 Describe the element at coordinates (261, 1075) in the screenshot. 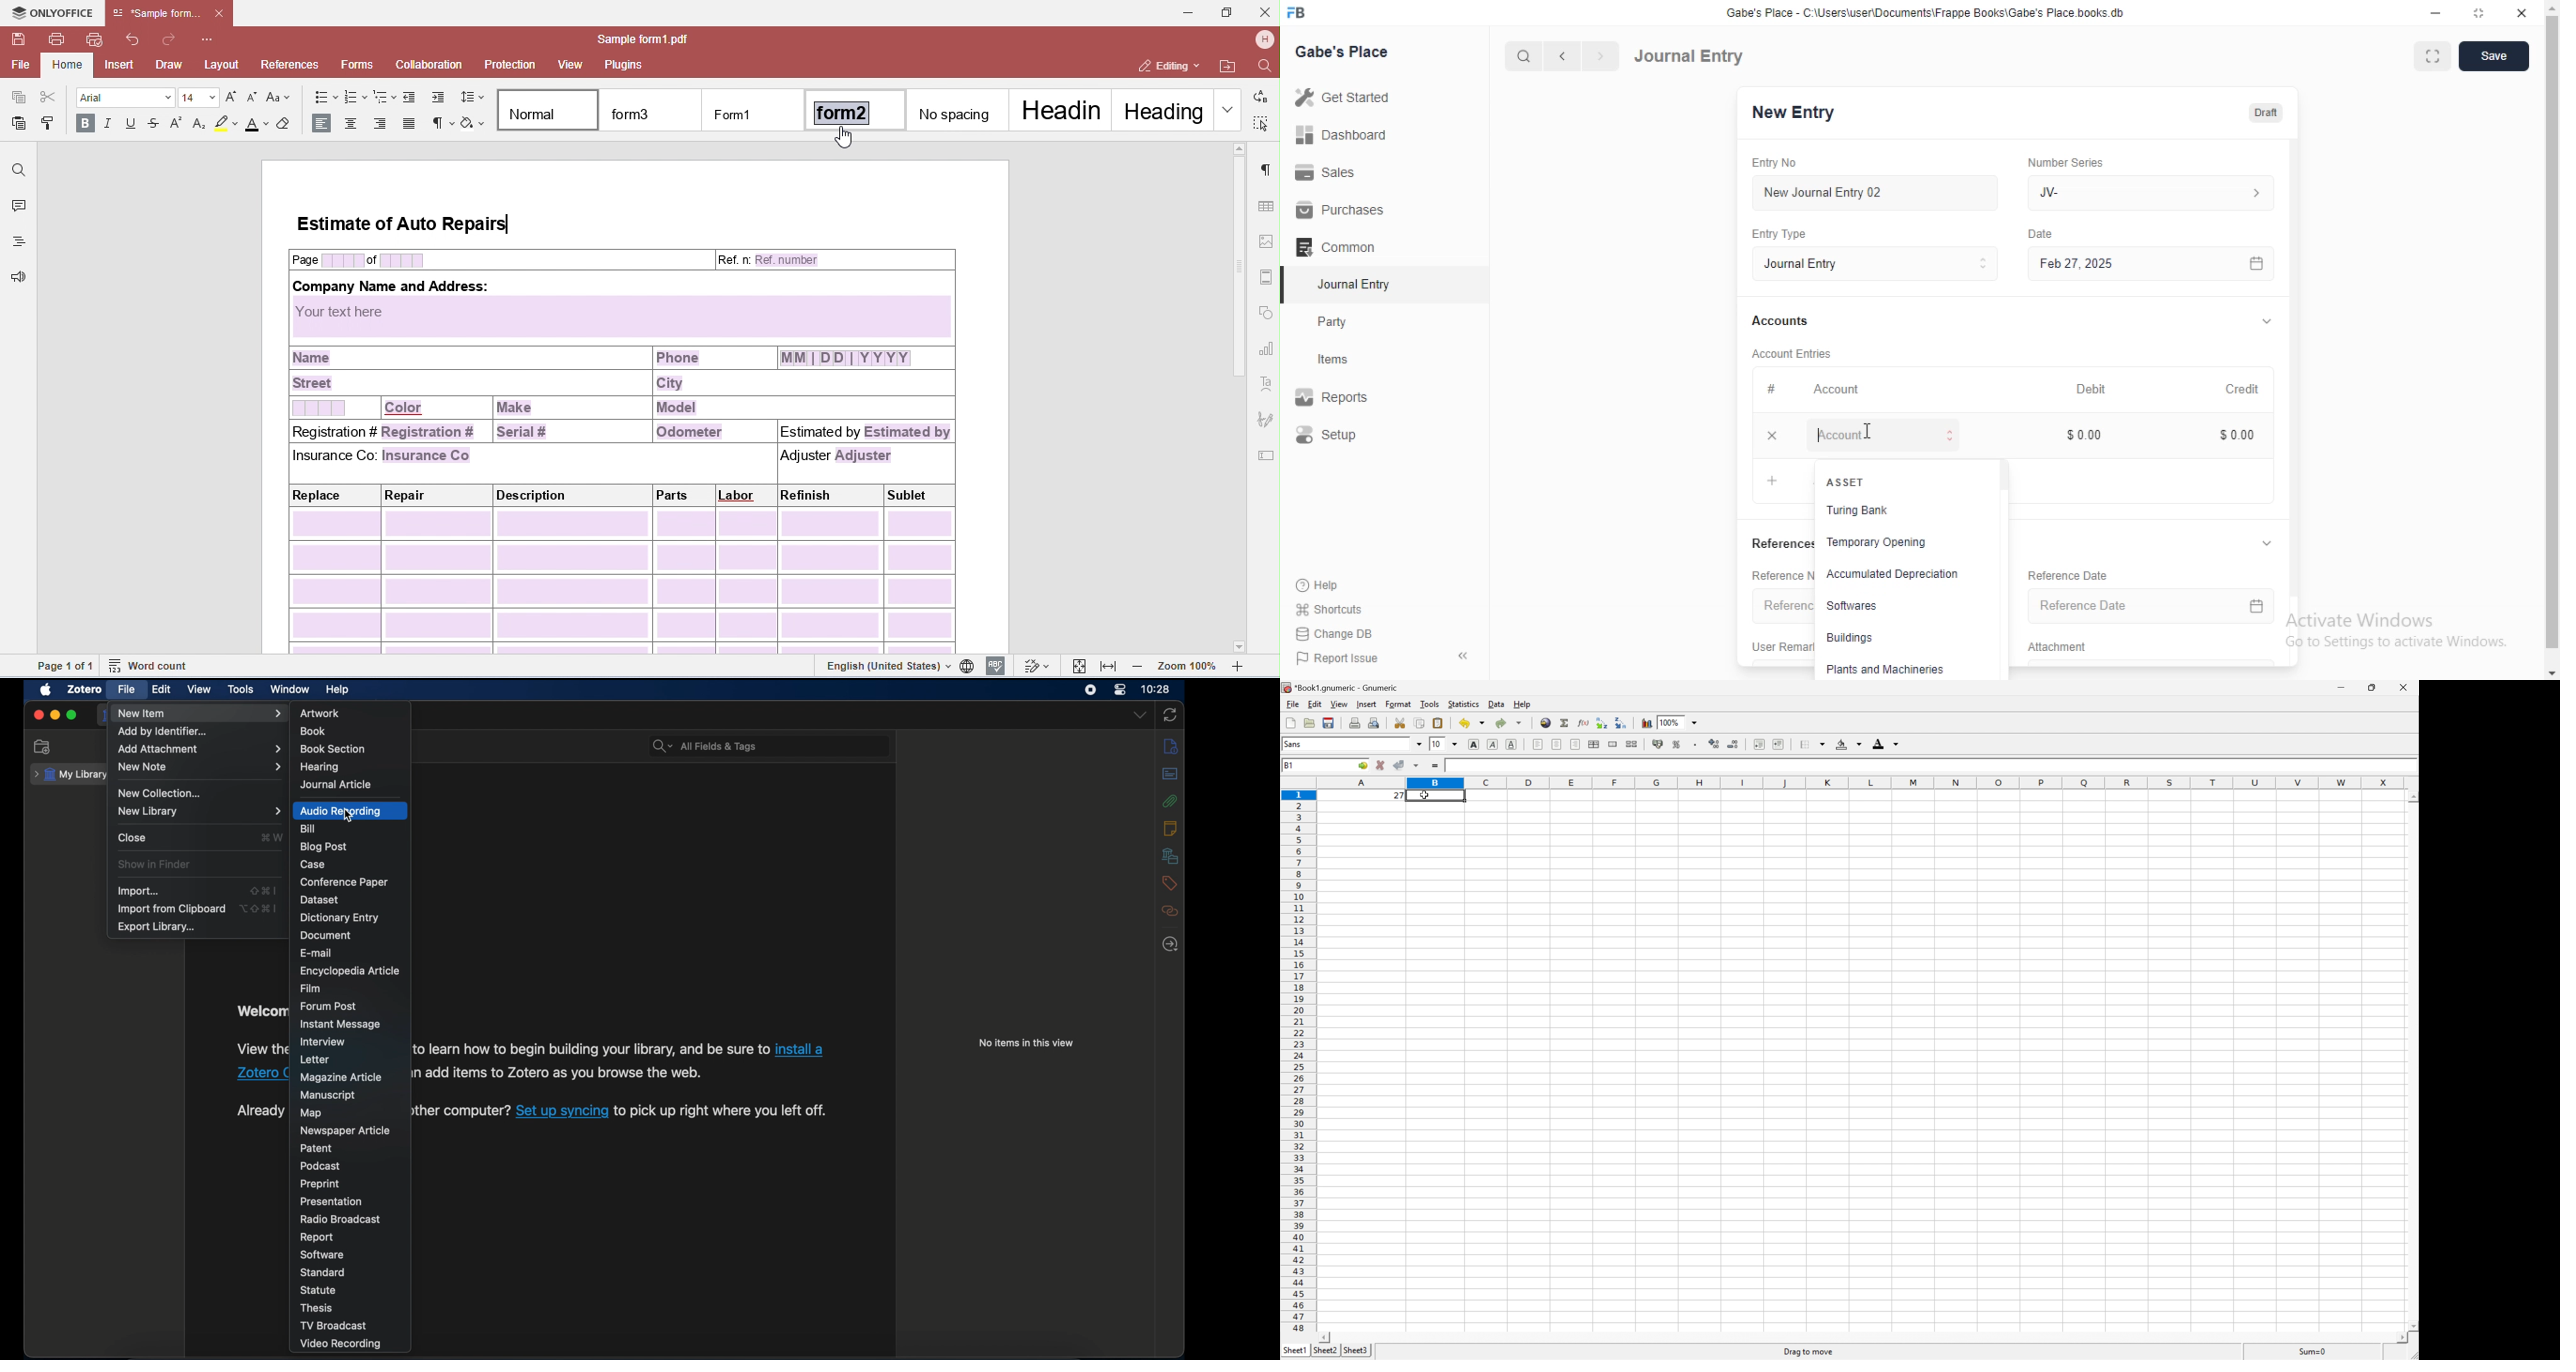

I see `` at that location.